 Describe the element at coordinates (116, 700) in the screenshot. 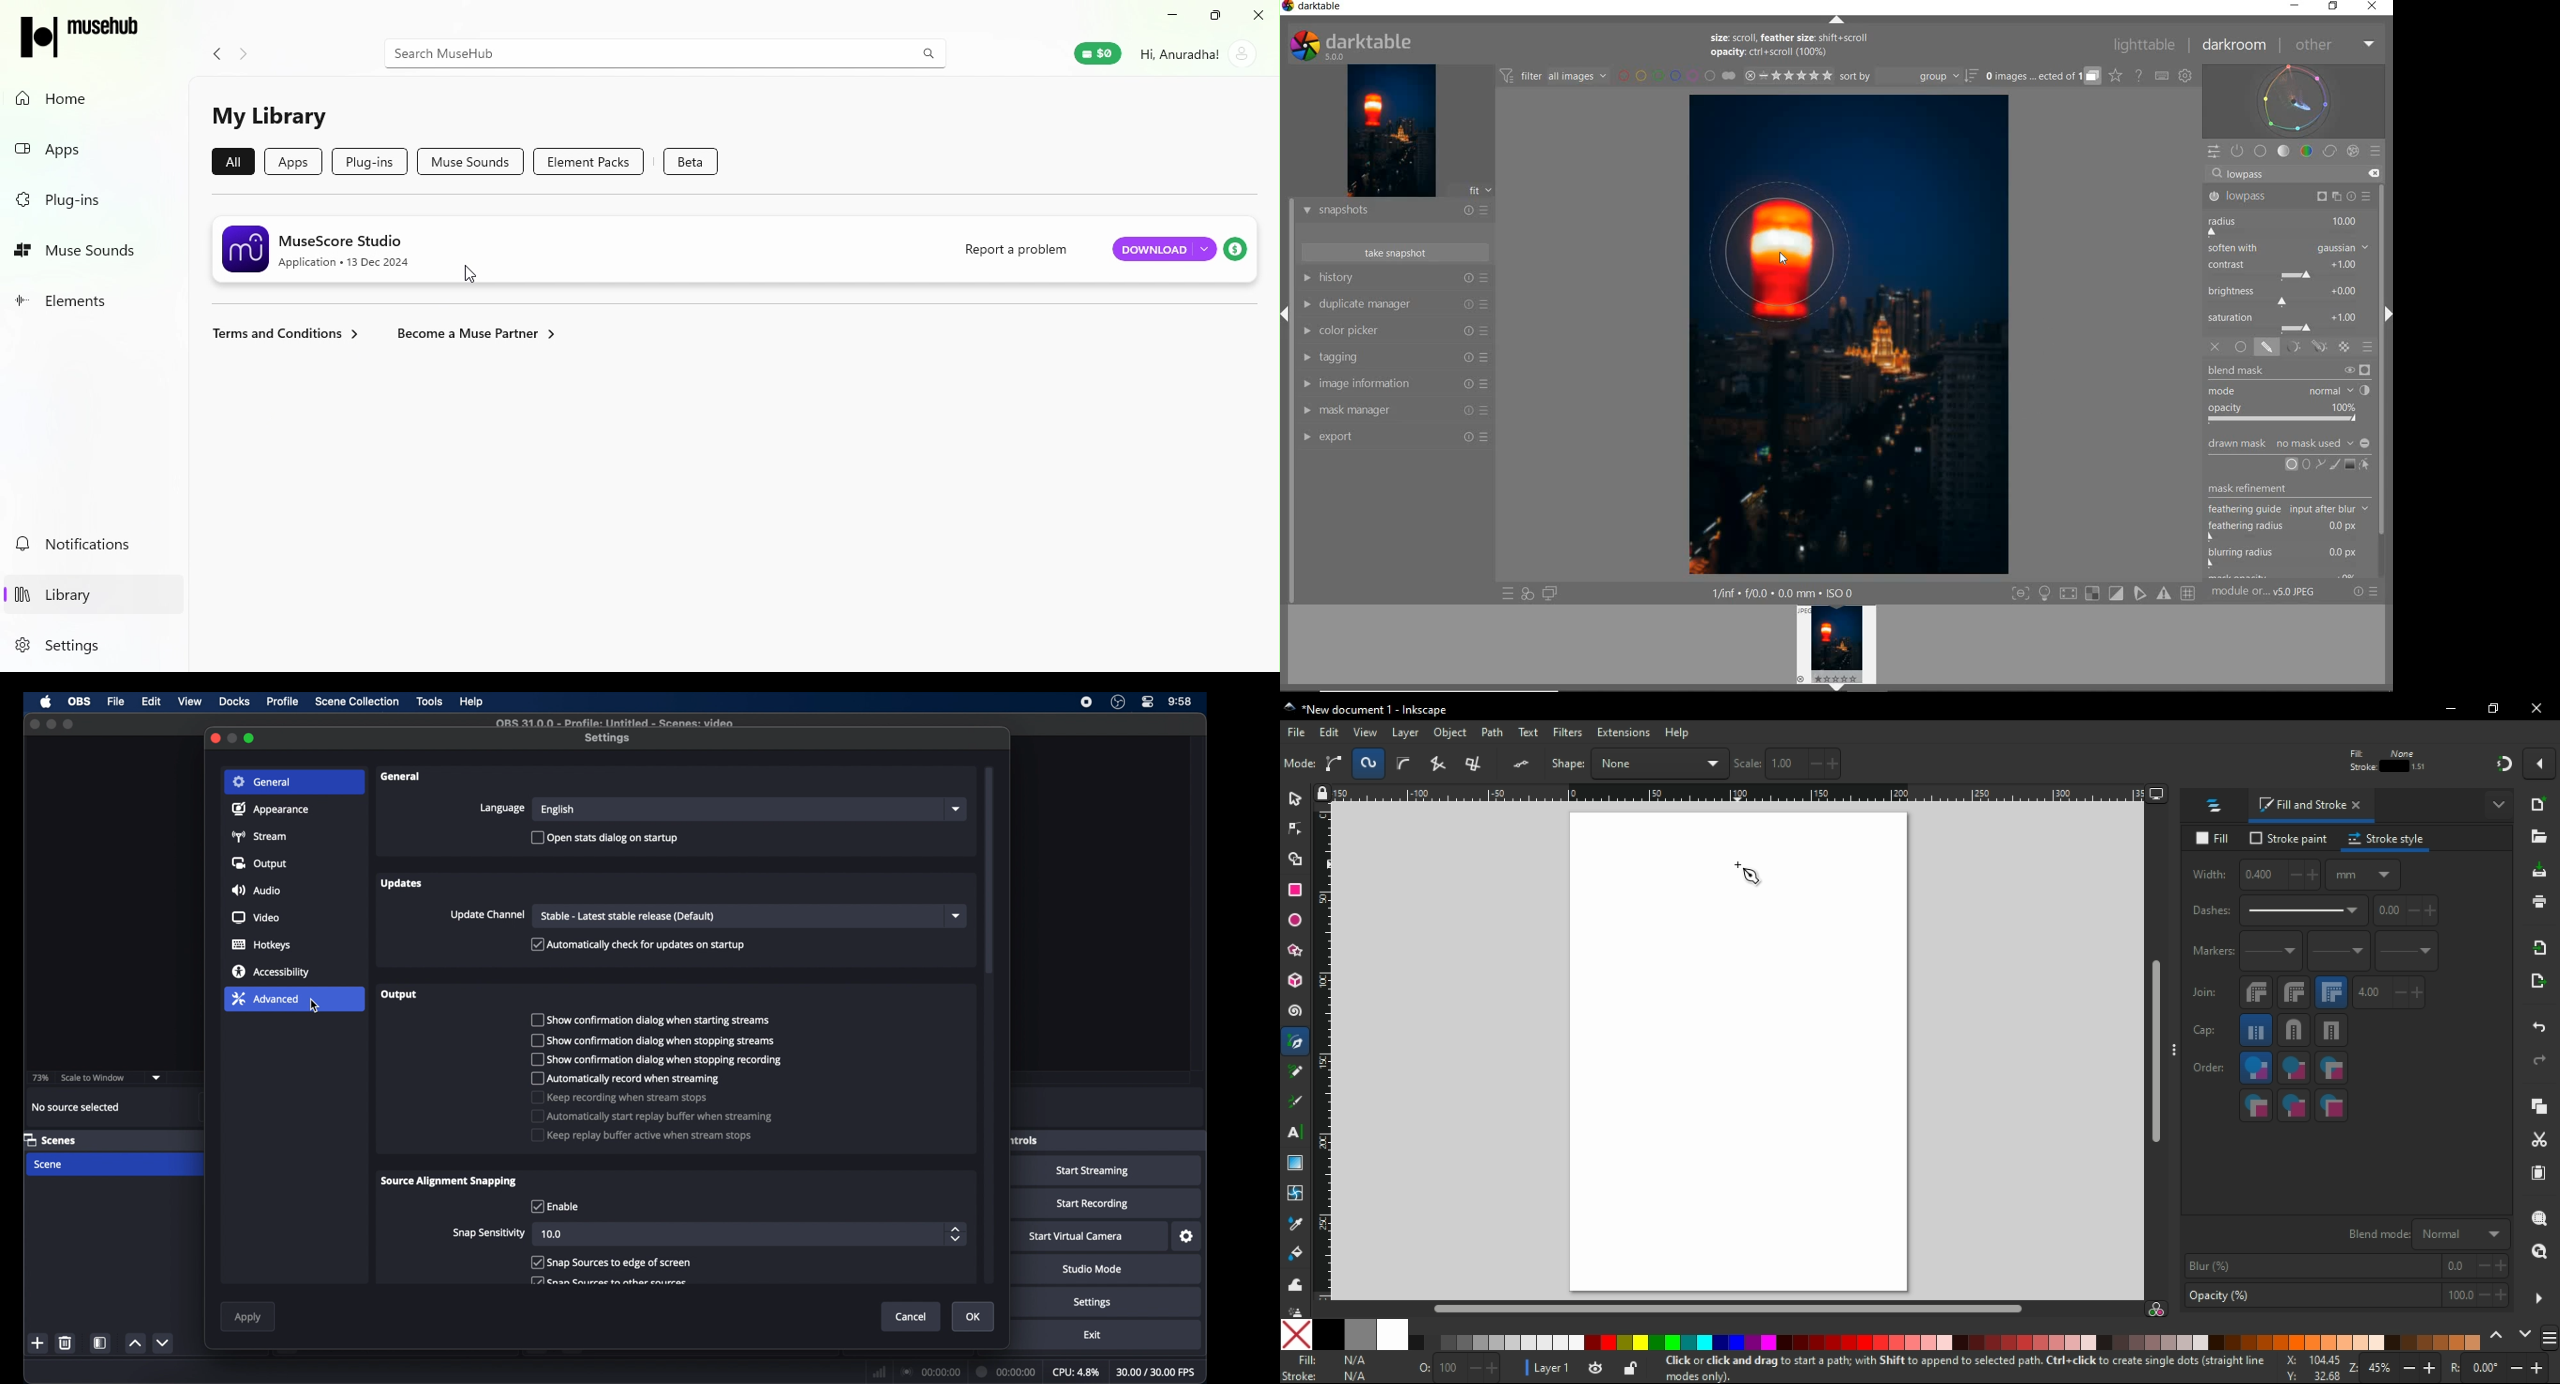

I see `file` at that location.